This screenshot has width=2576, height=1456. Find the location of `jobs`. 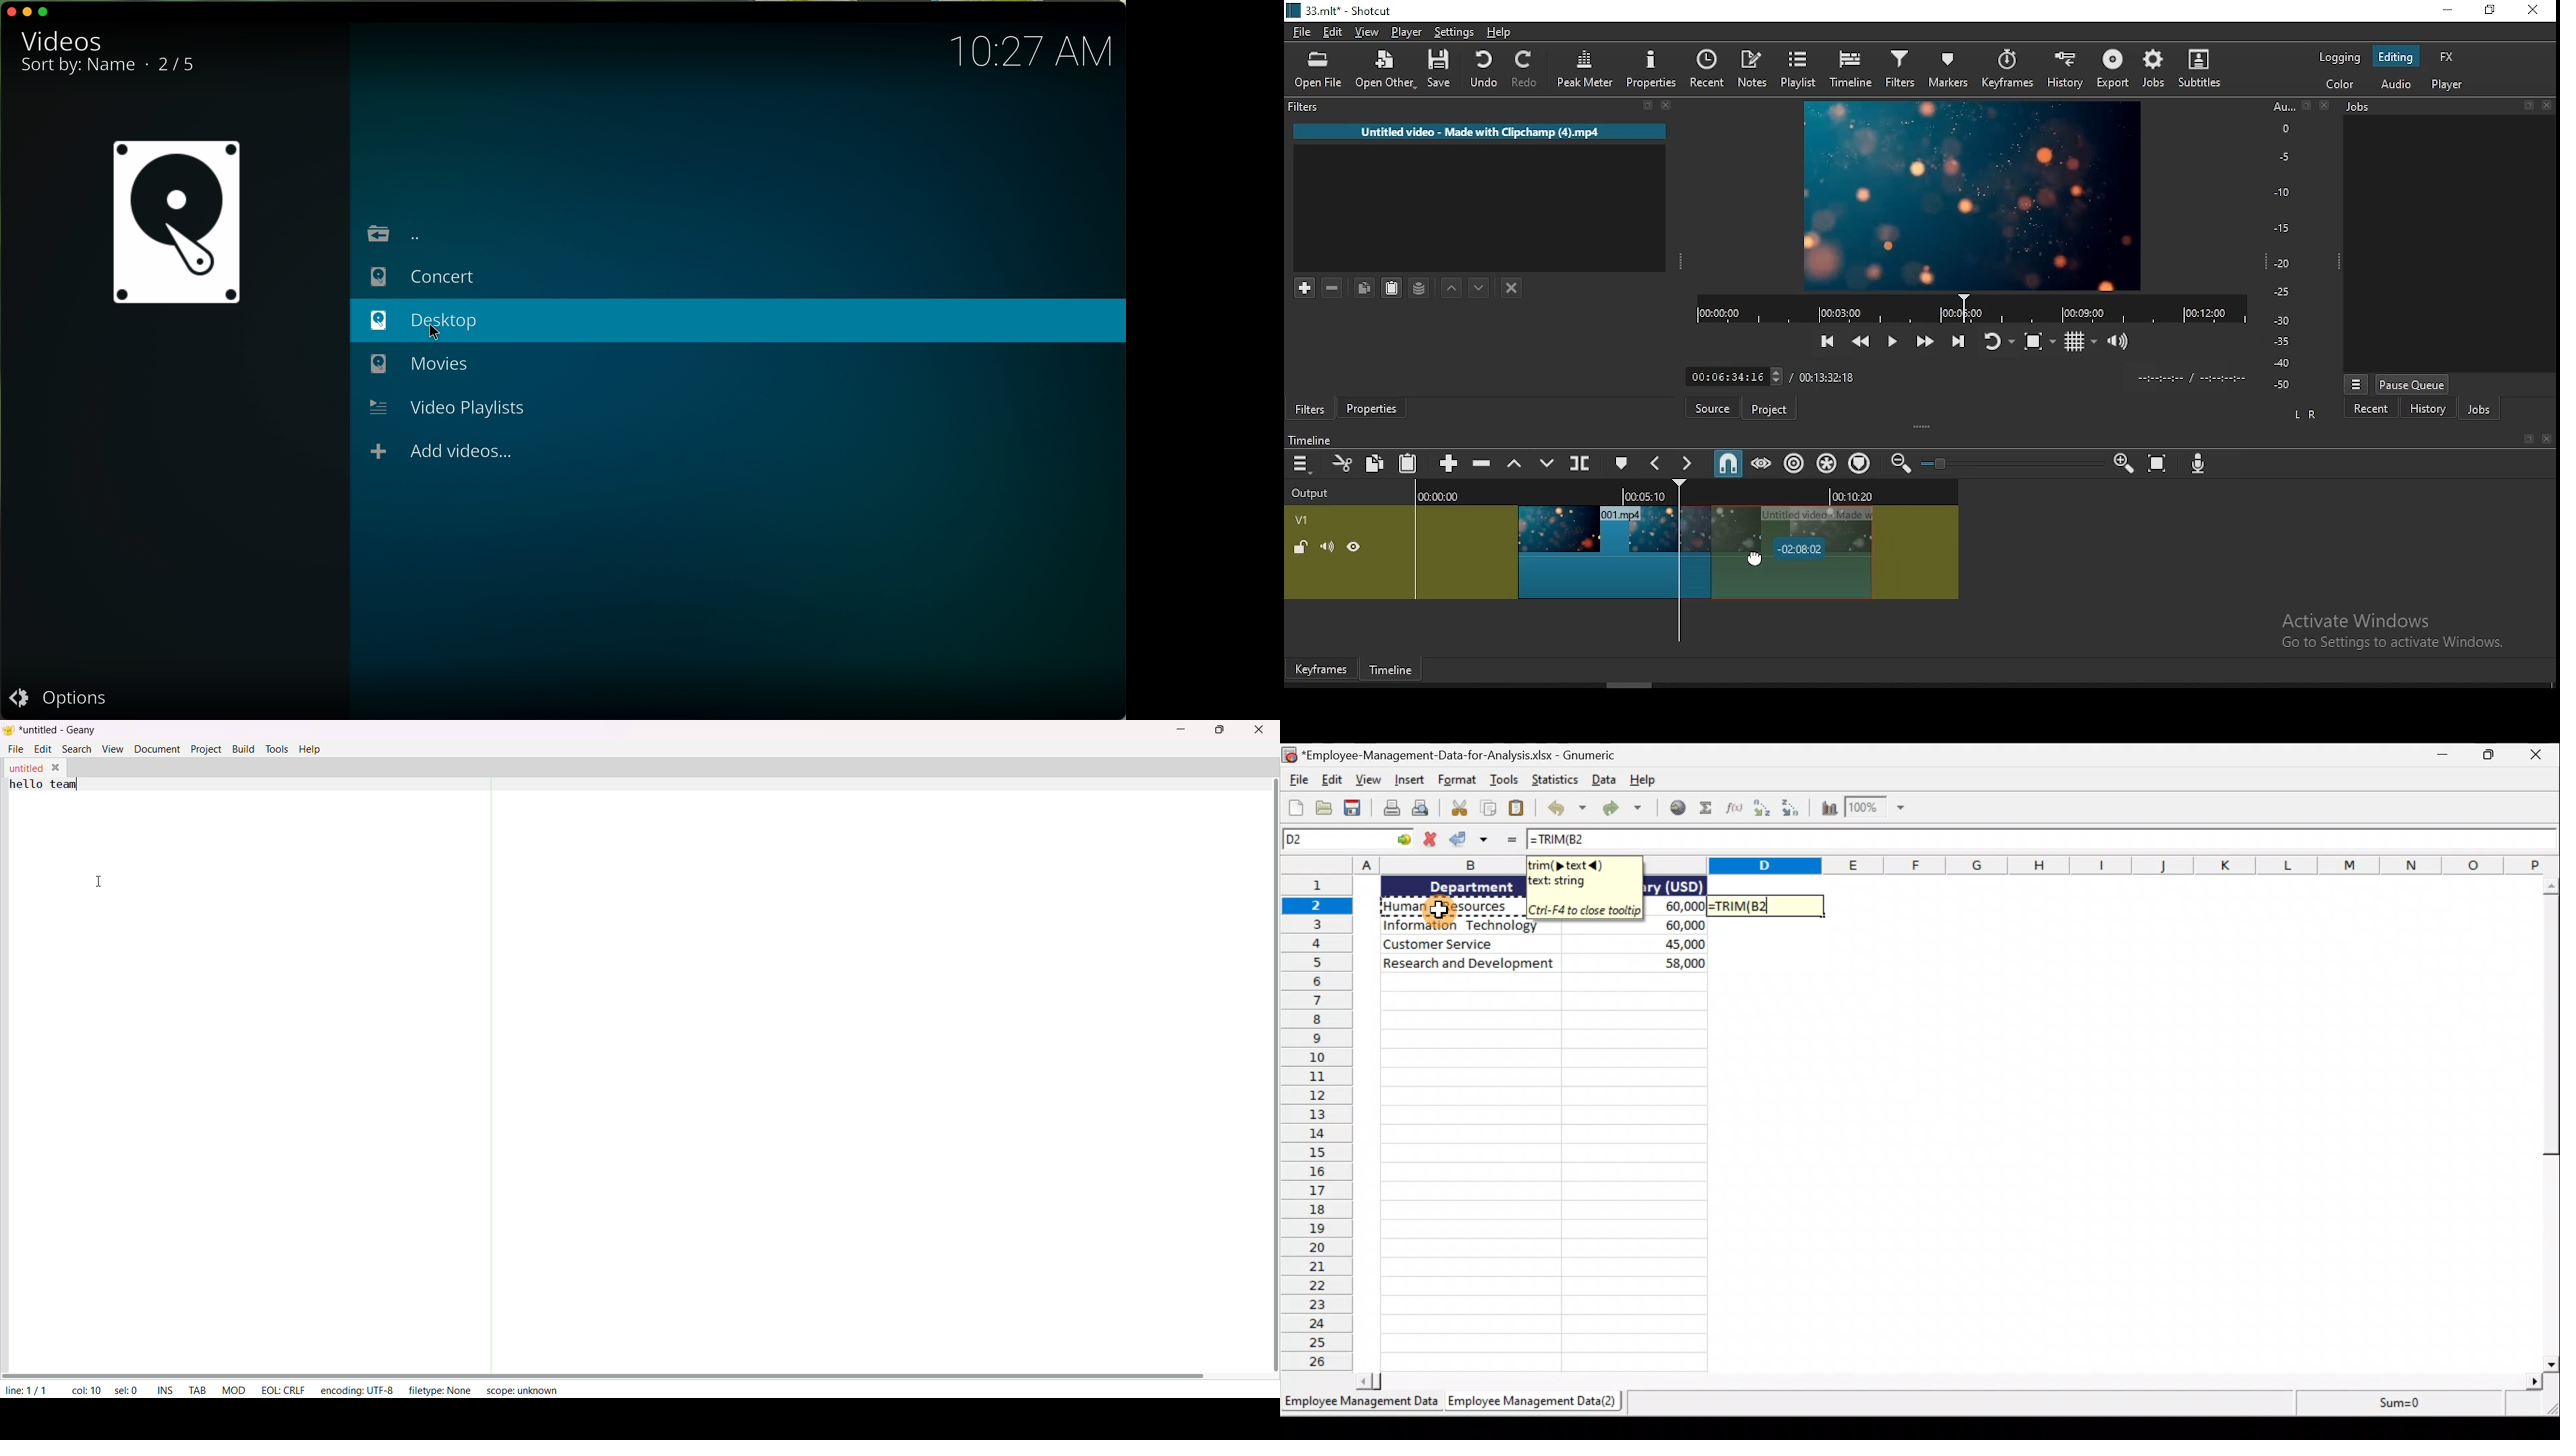

jobs is located at coordinates (2154, 68).